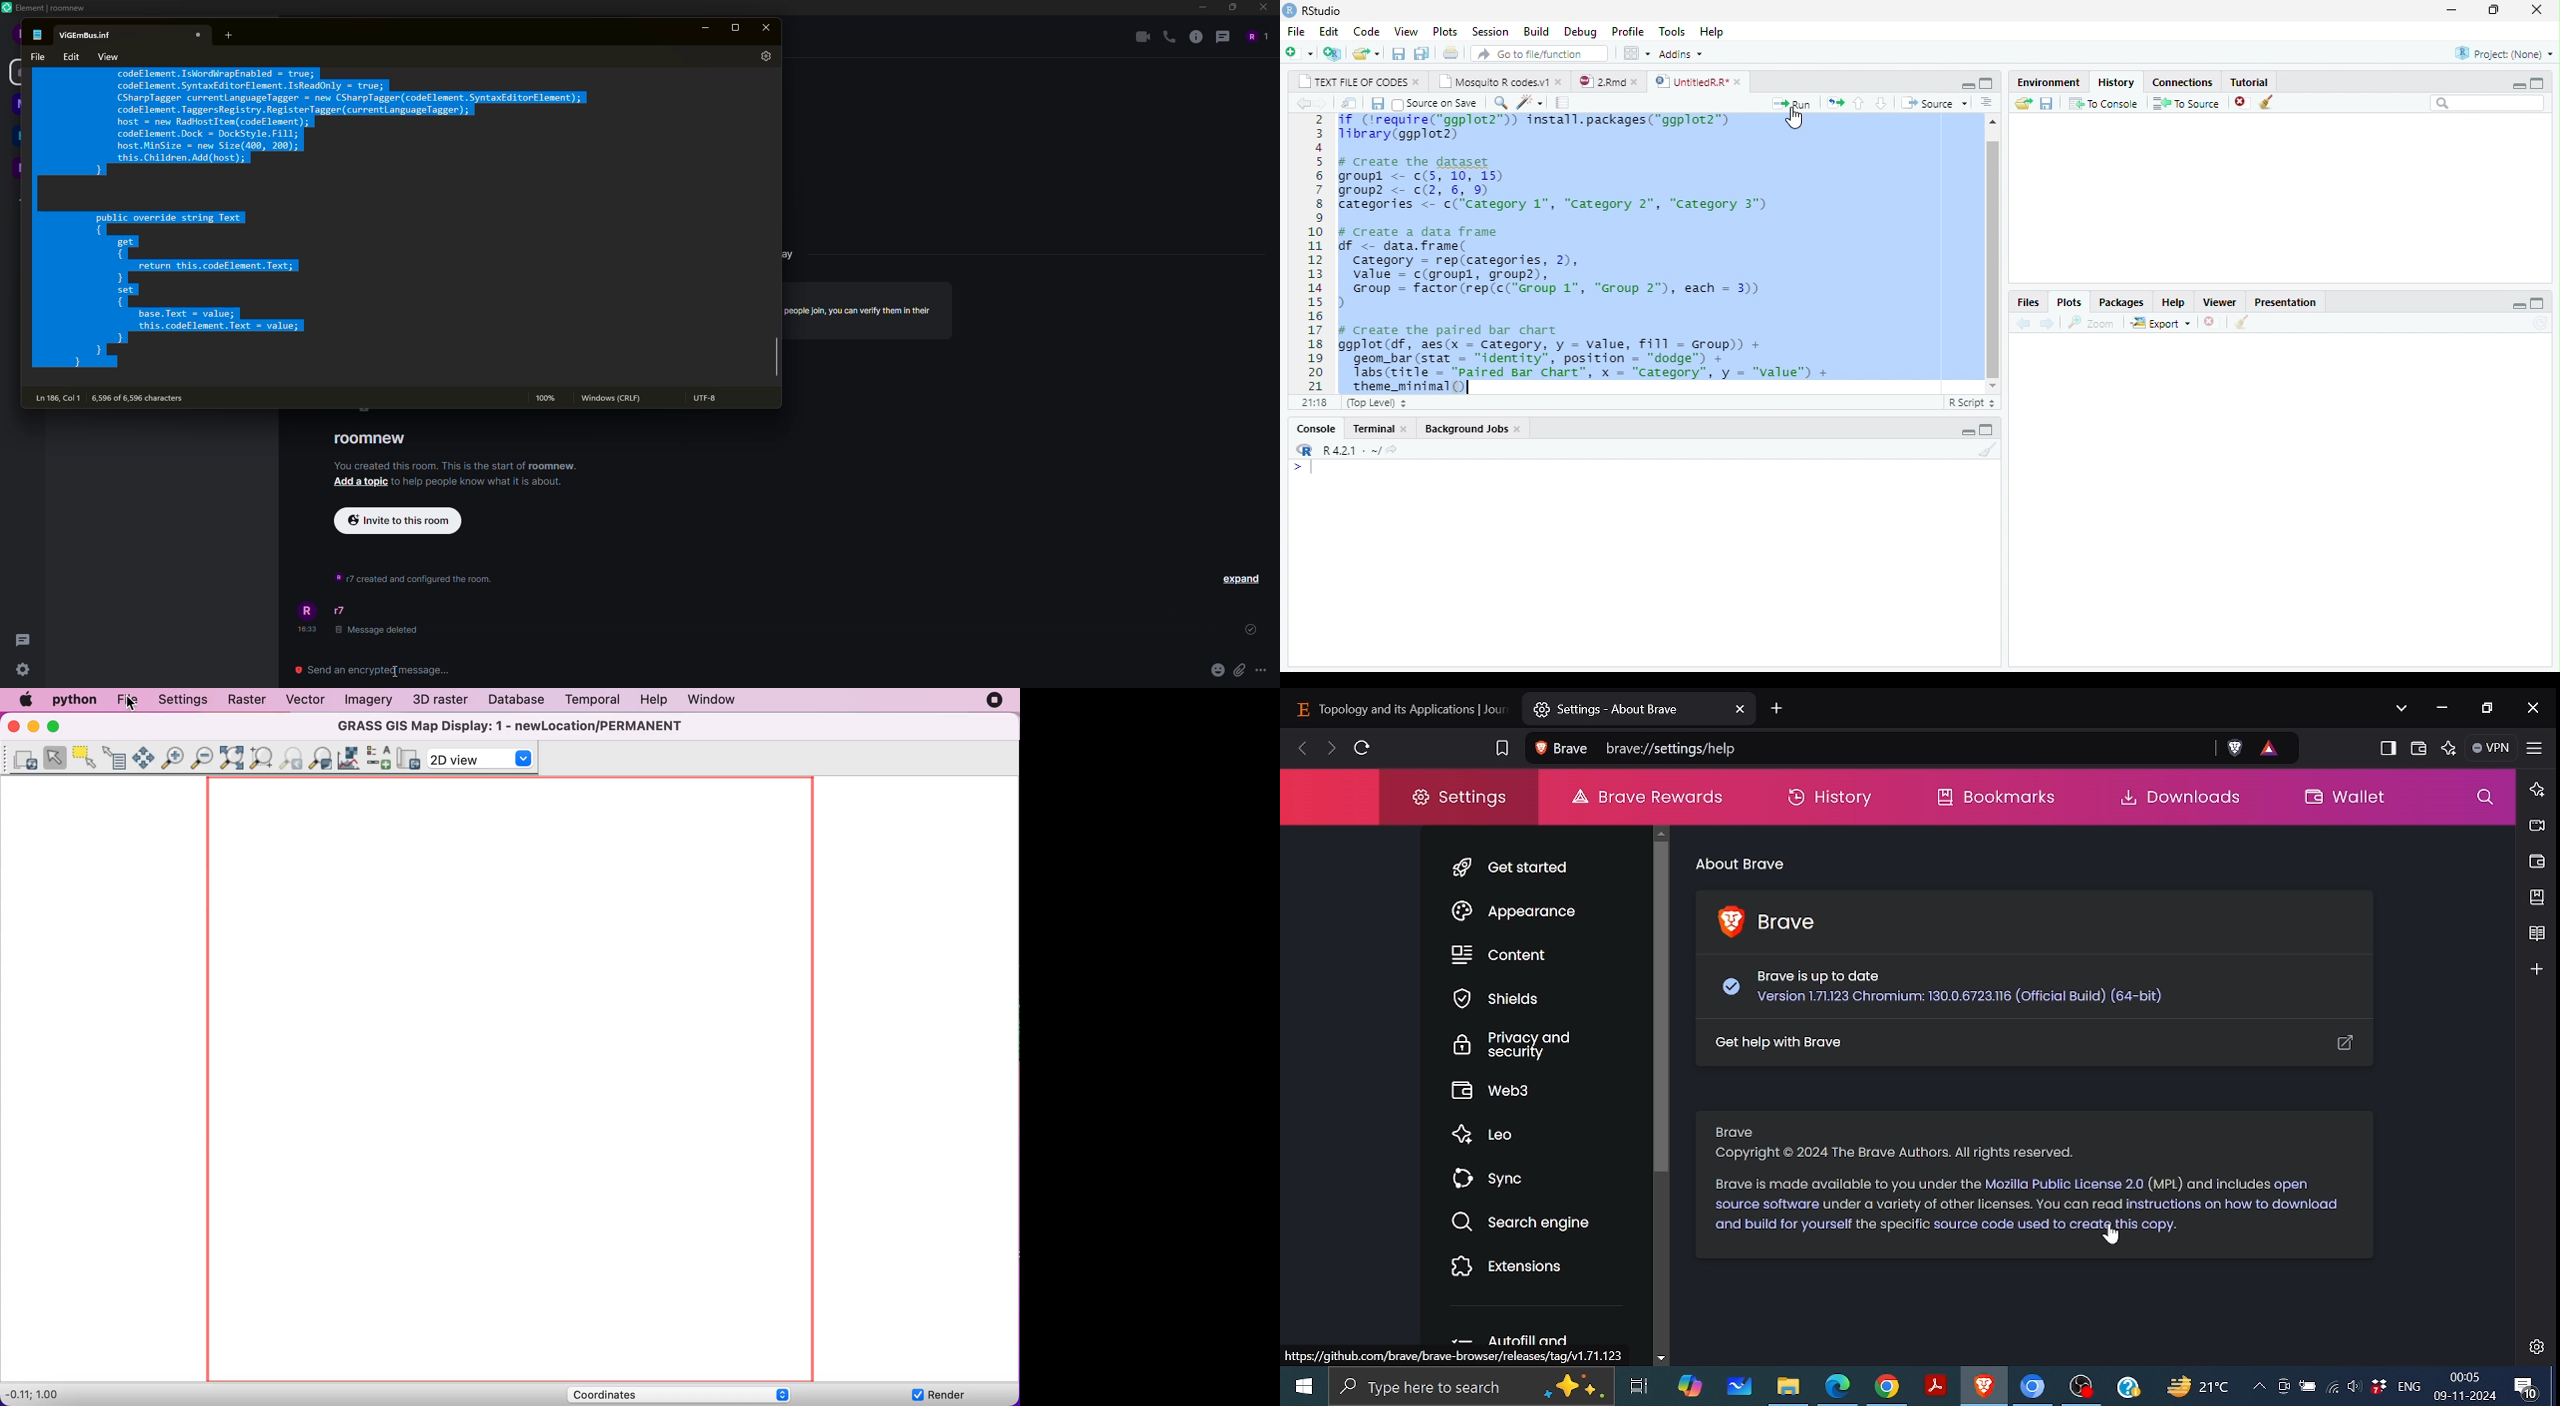 This screenshot has height=1428, width=2576. I want to click on close, so click(199, 34).